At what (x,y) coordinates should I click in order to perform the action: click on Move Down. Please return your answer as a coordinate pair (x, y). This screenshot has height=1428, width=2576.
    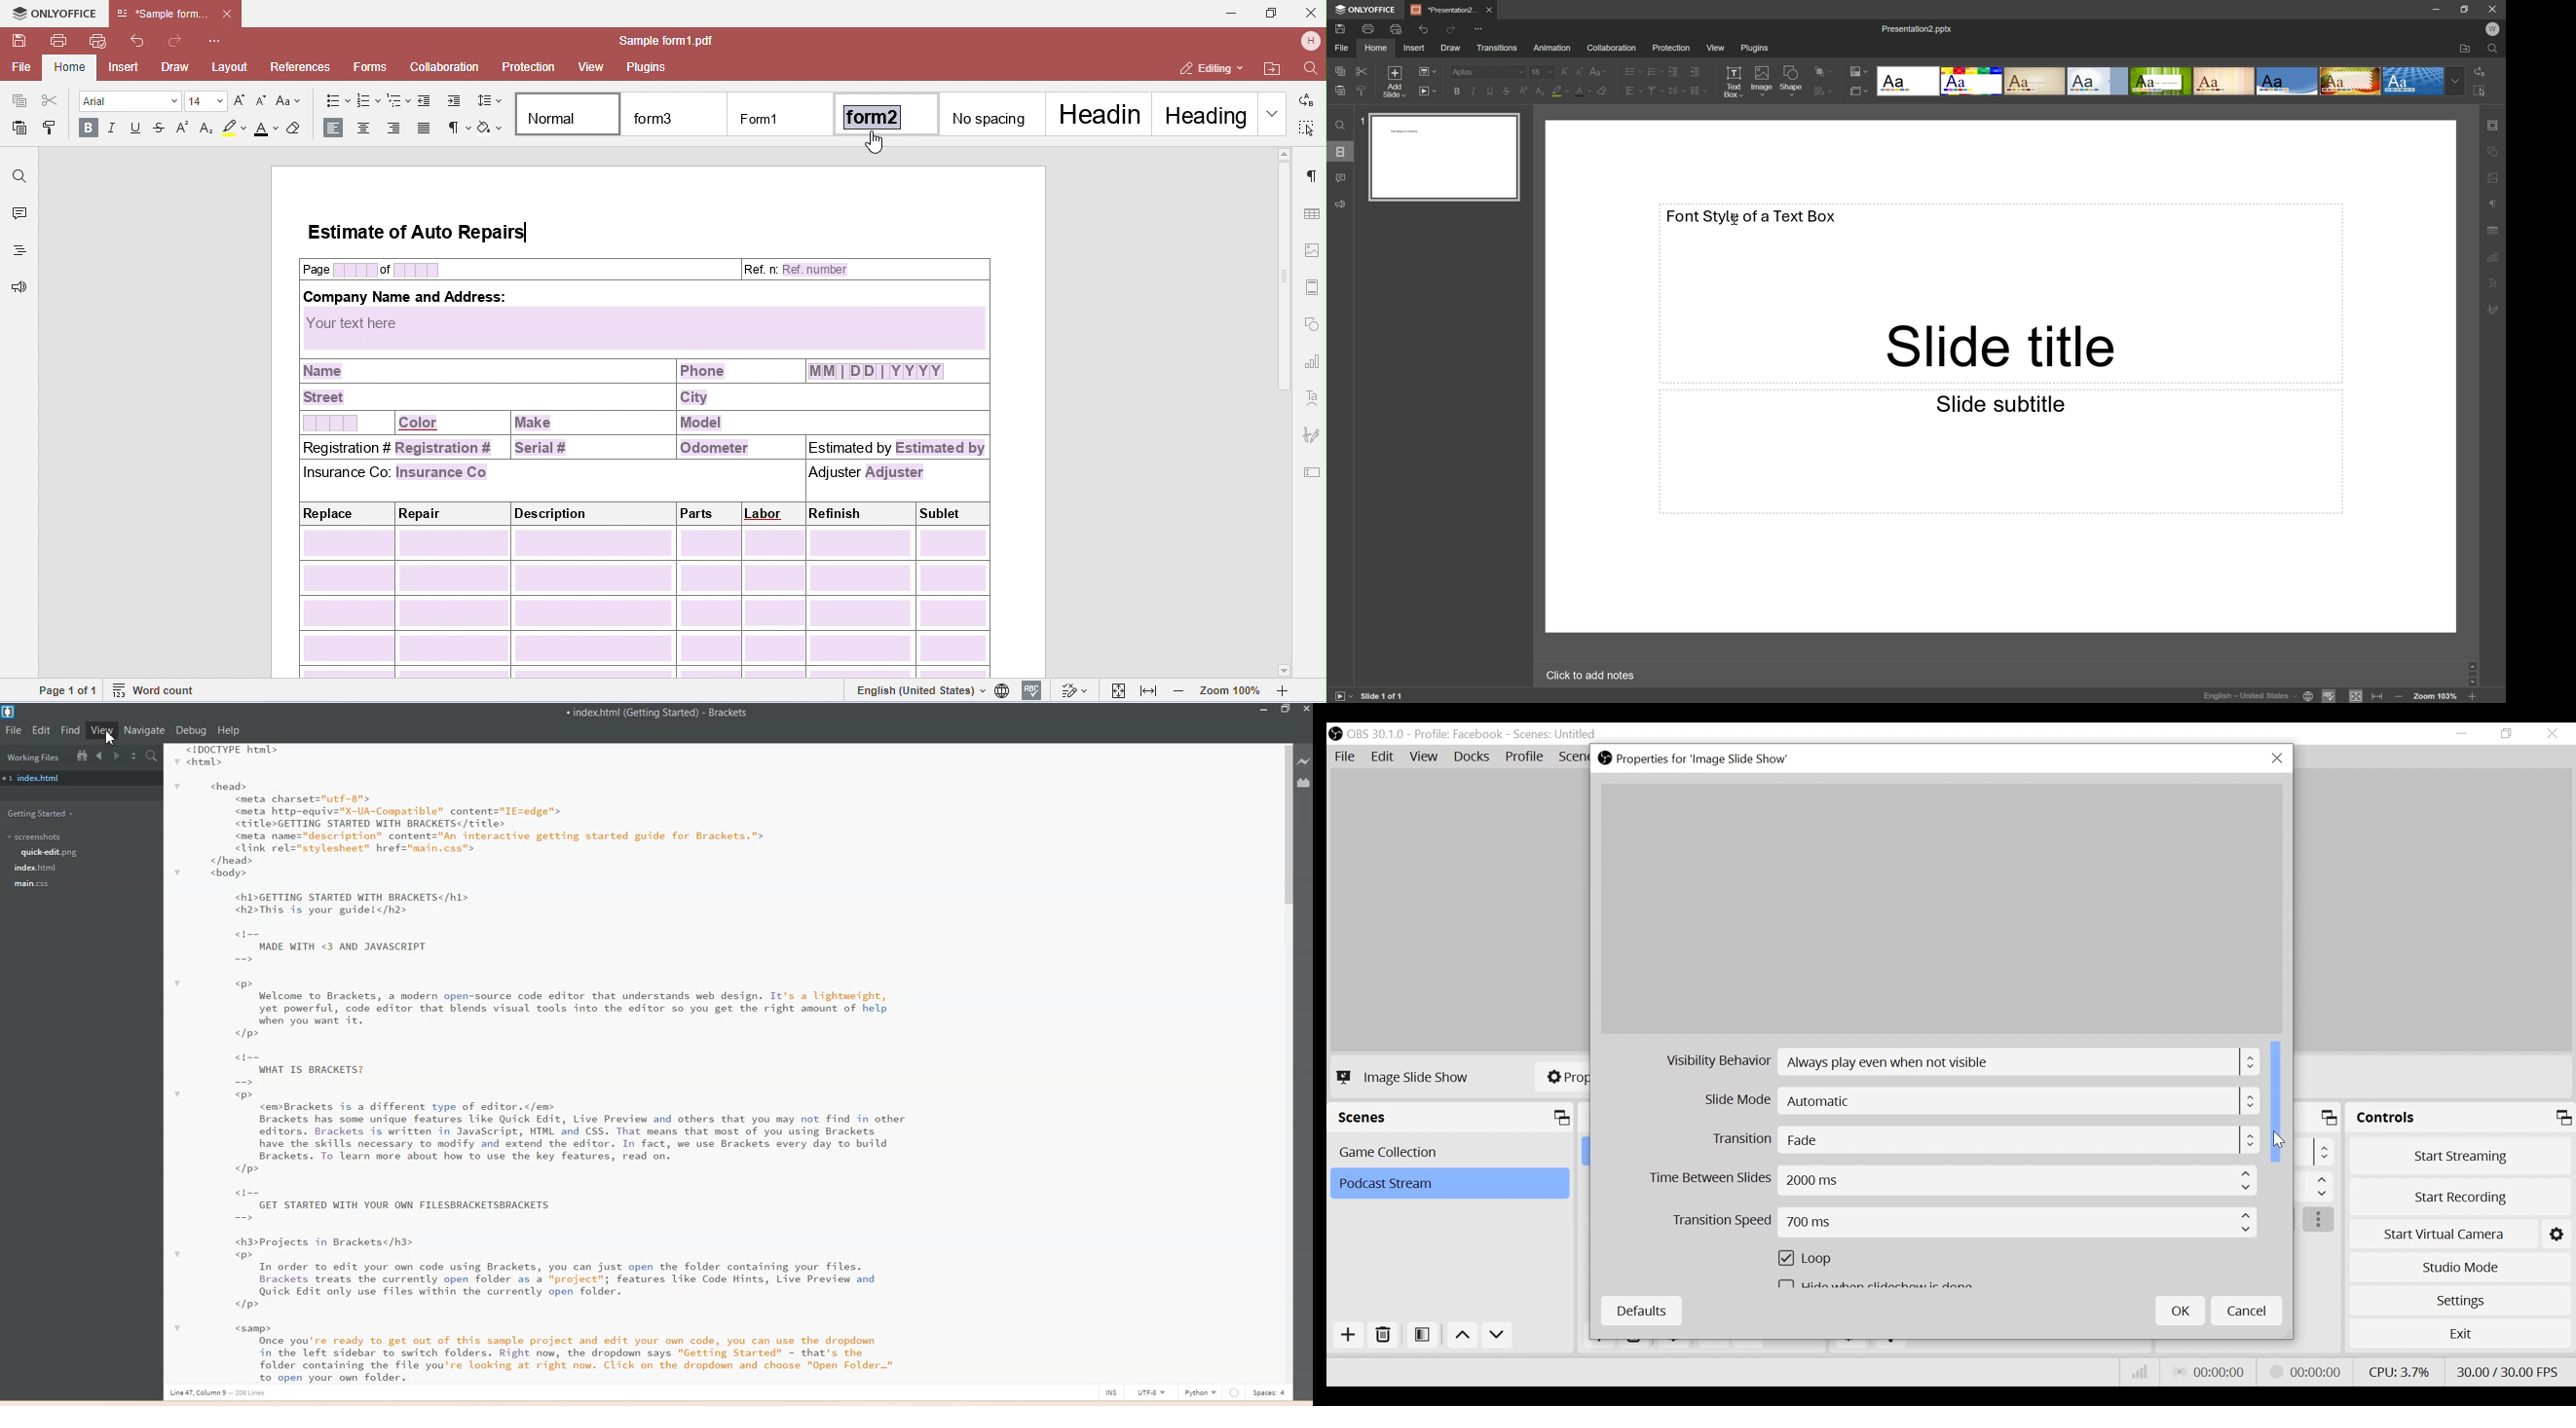
    Looking at the image, I should click on (1497, 1337).